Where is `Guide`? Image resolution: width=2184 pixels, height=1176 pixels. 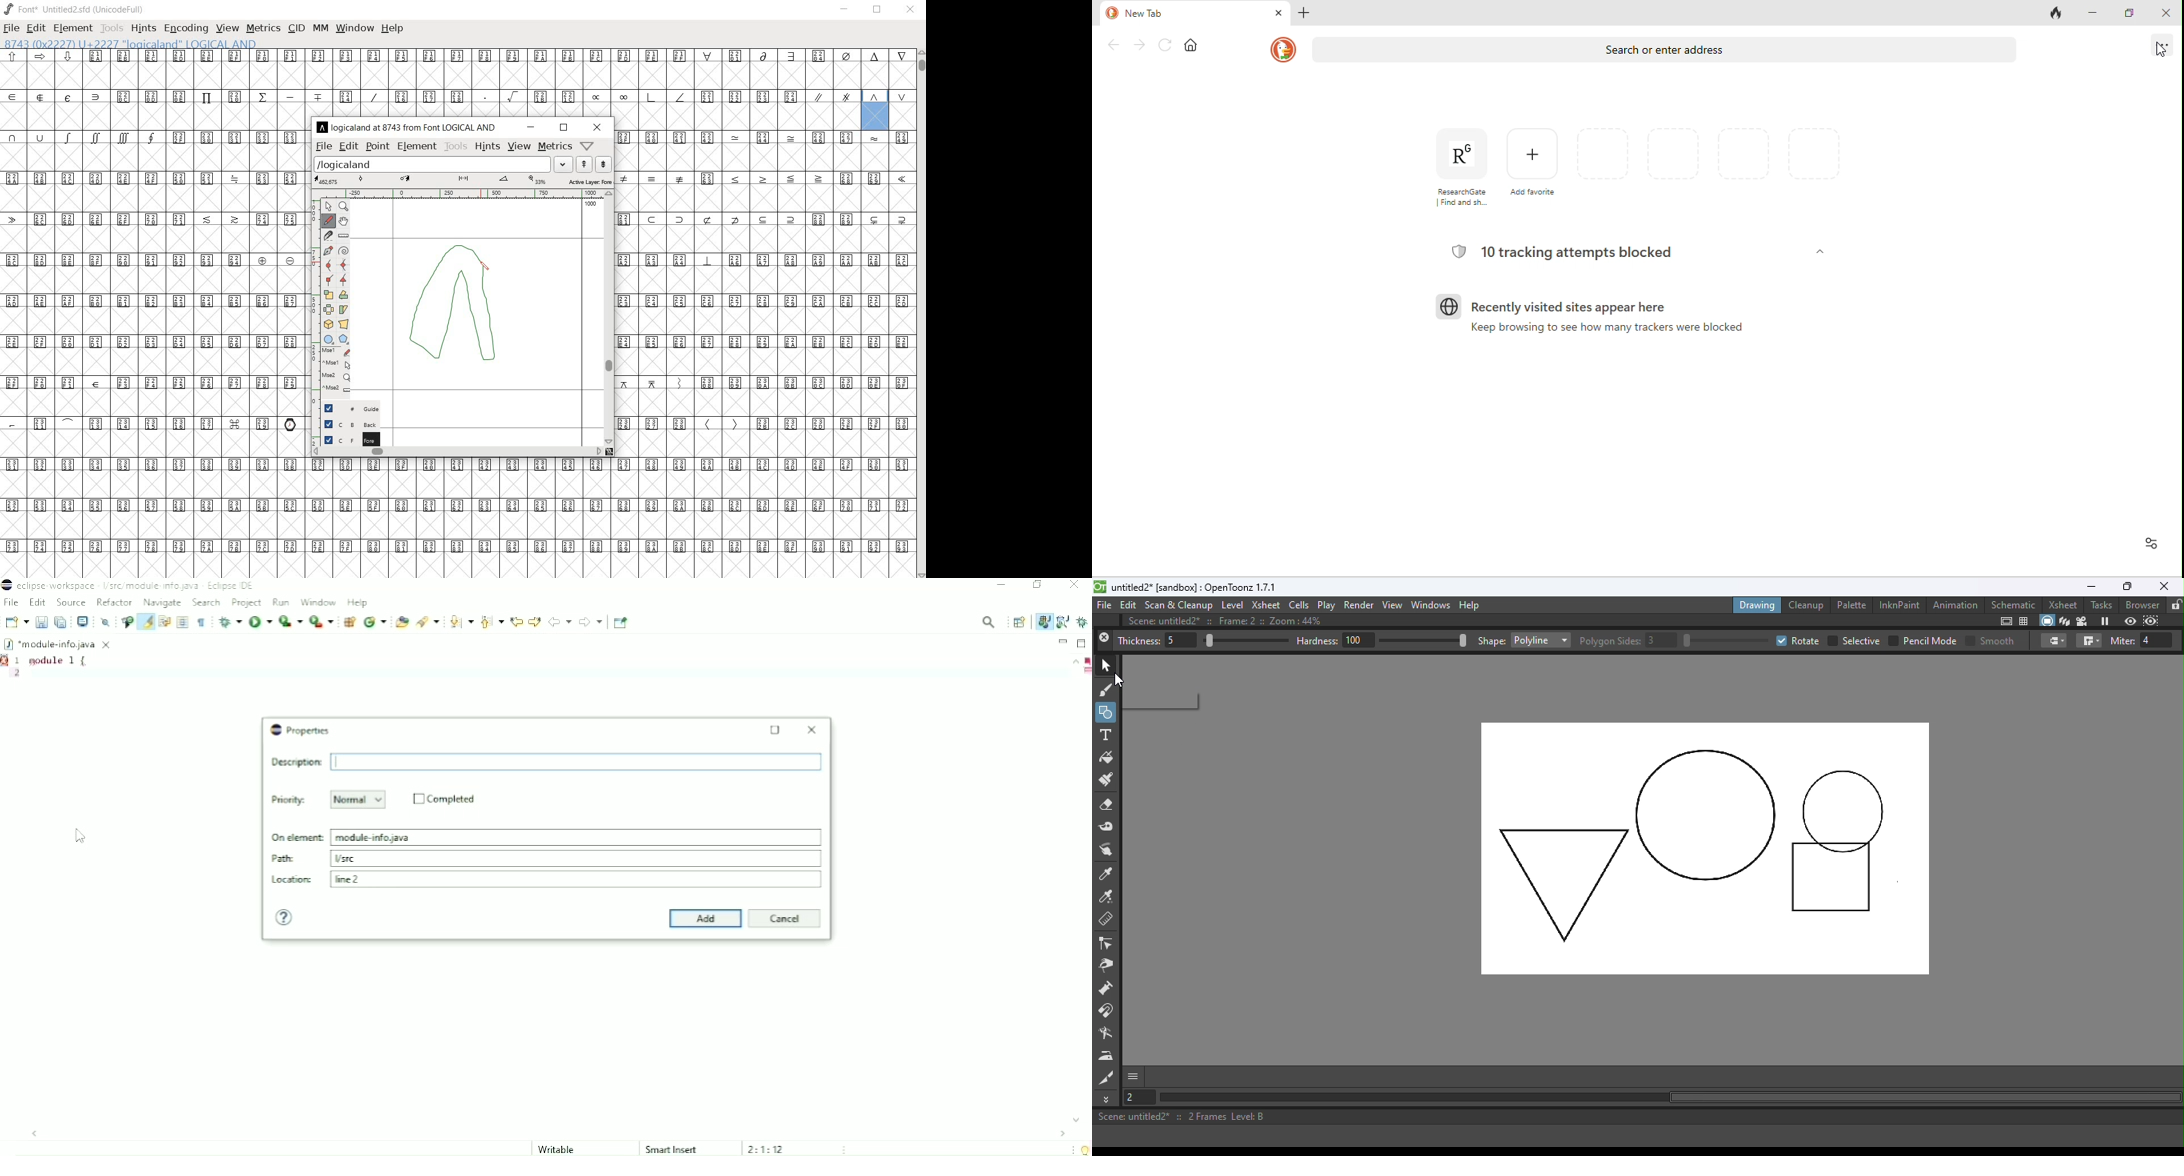 Guide is located at coordinates (349, 408).